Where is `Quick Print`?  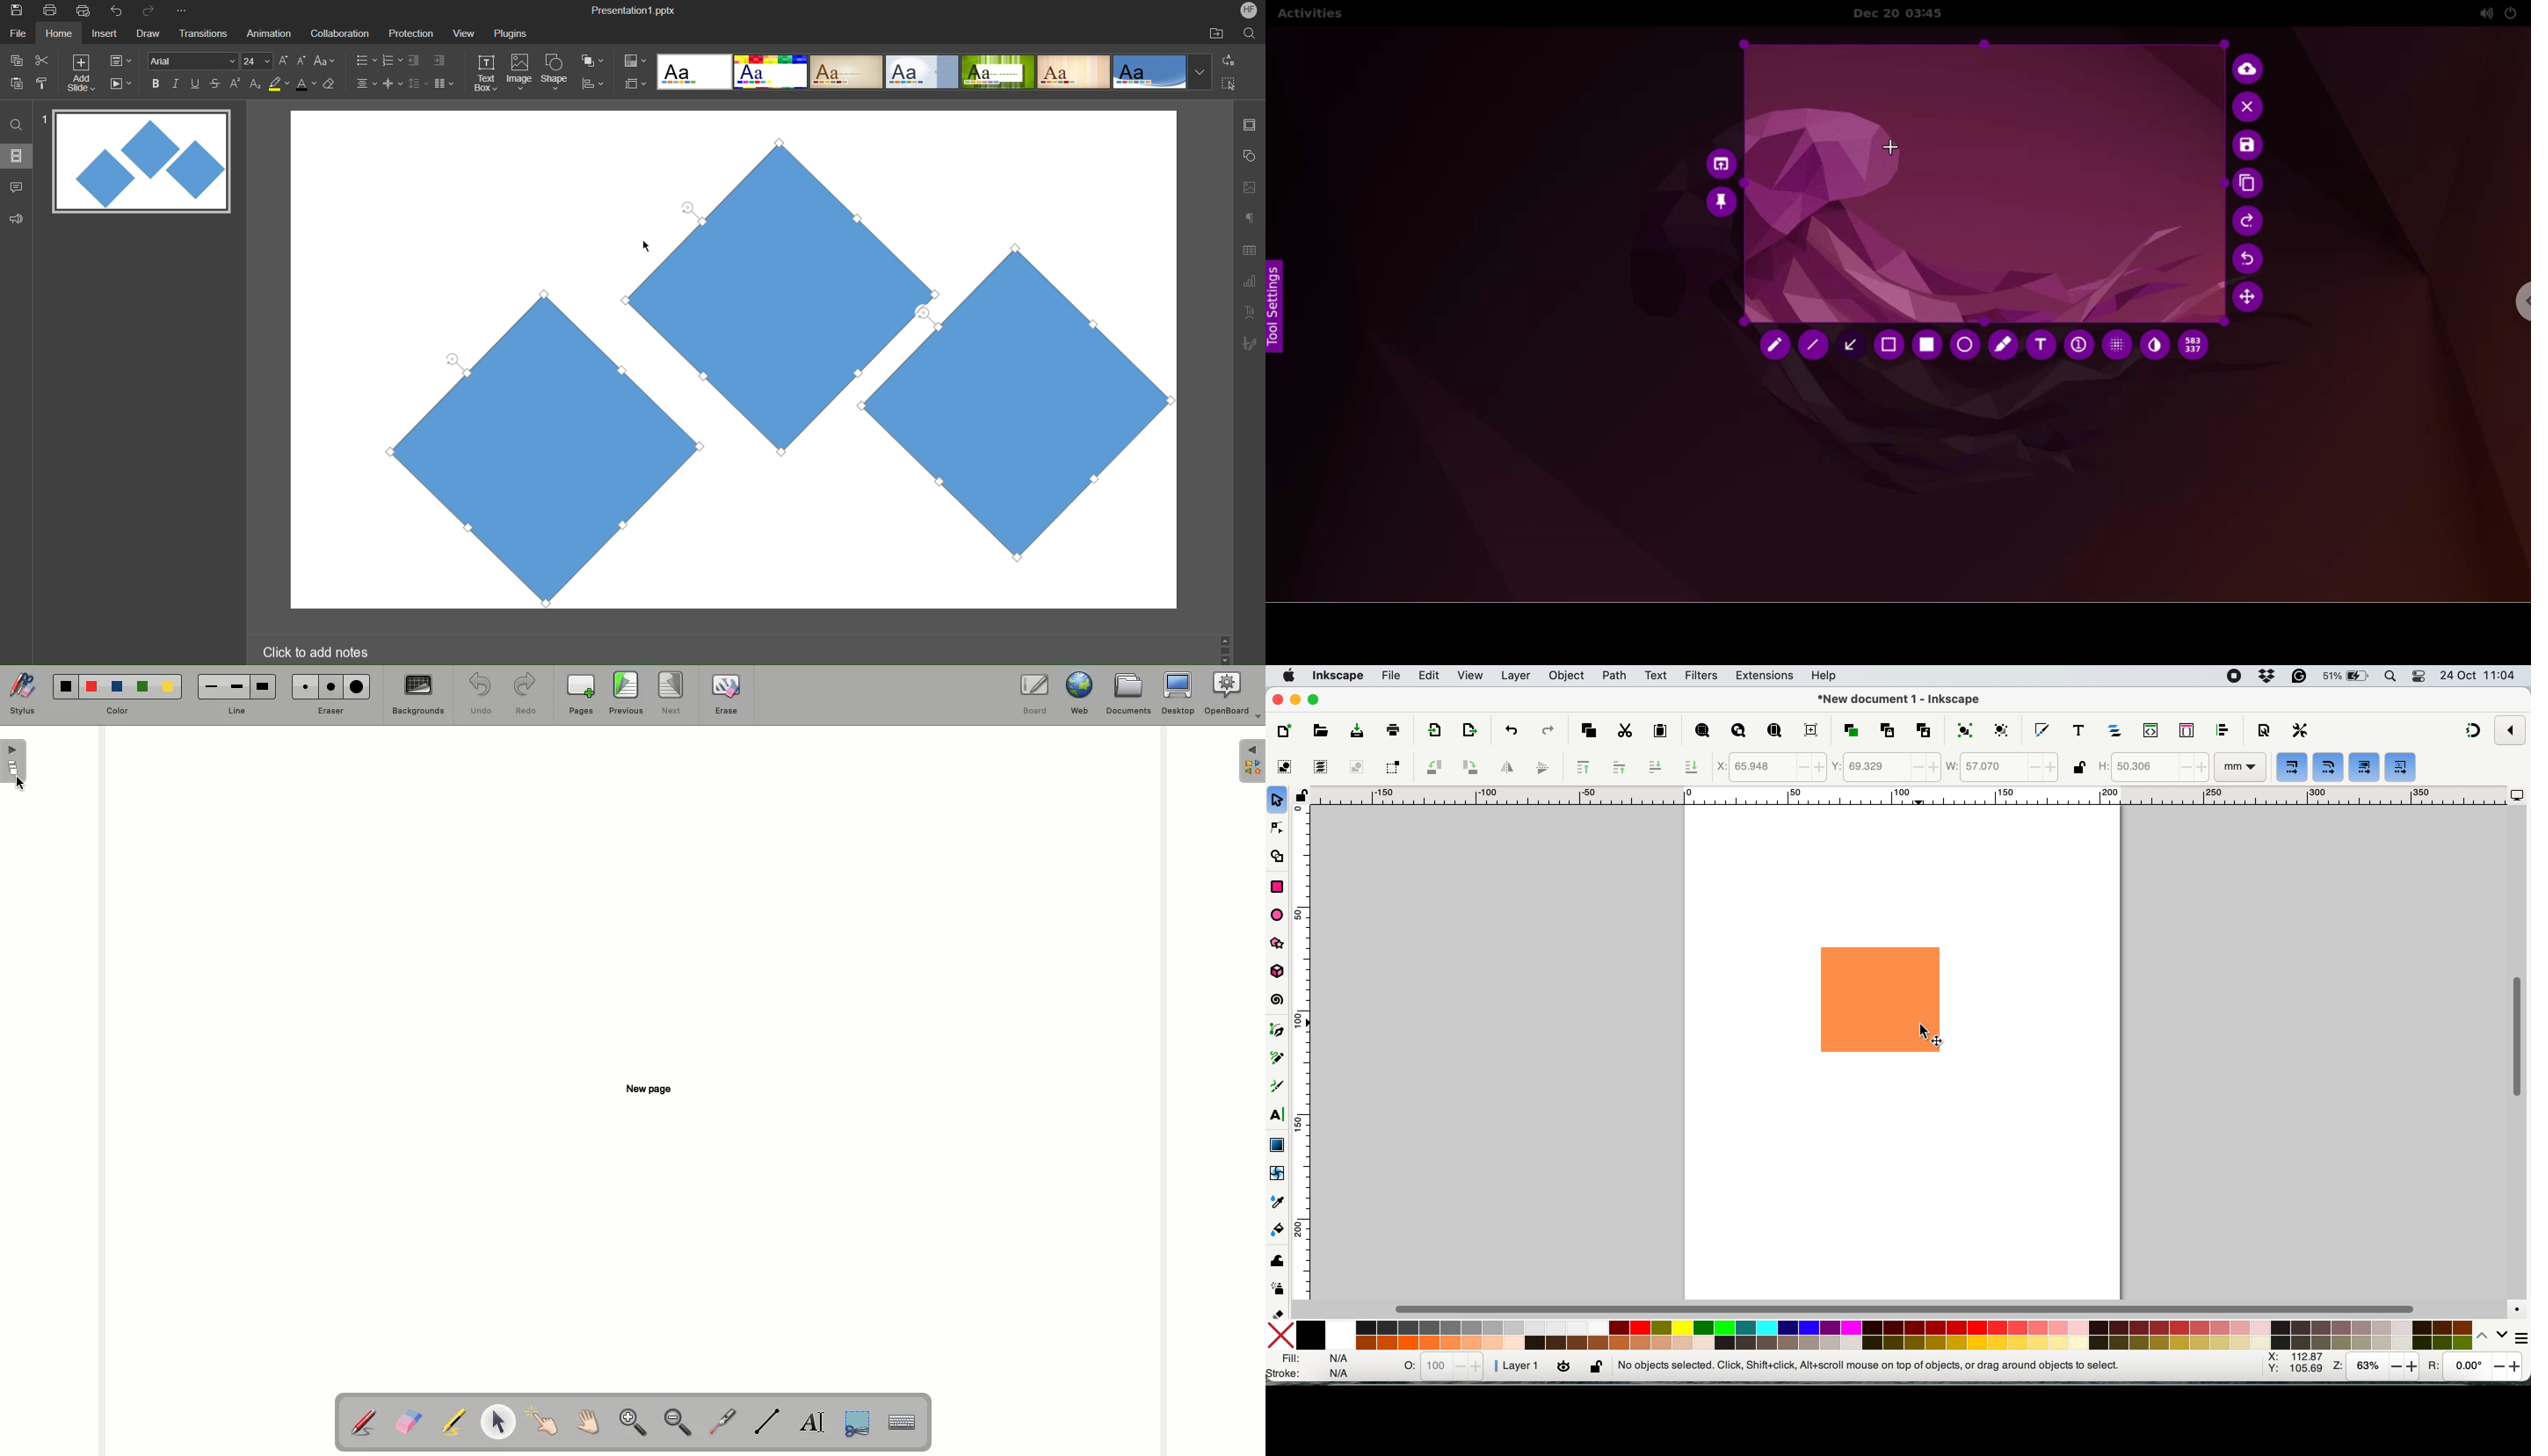 Quick Print is located at coordinates (85, 11).